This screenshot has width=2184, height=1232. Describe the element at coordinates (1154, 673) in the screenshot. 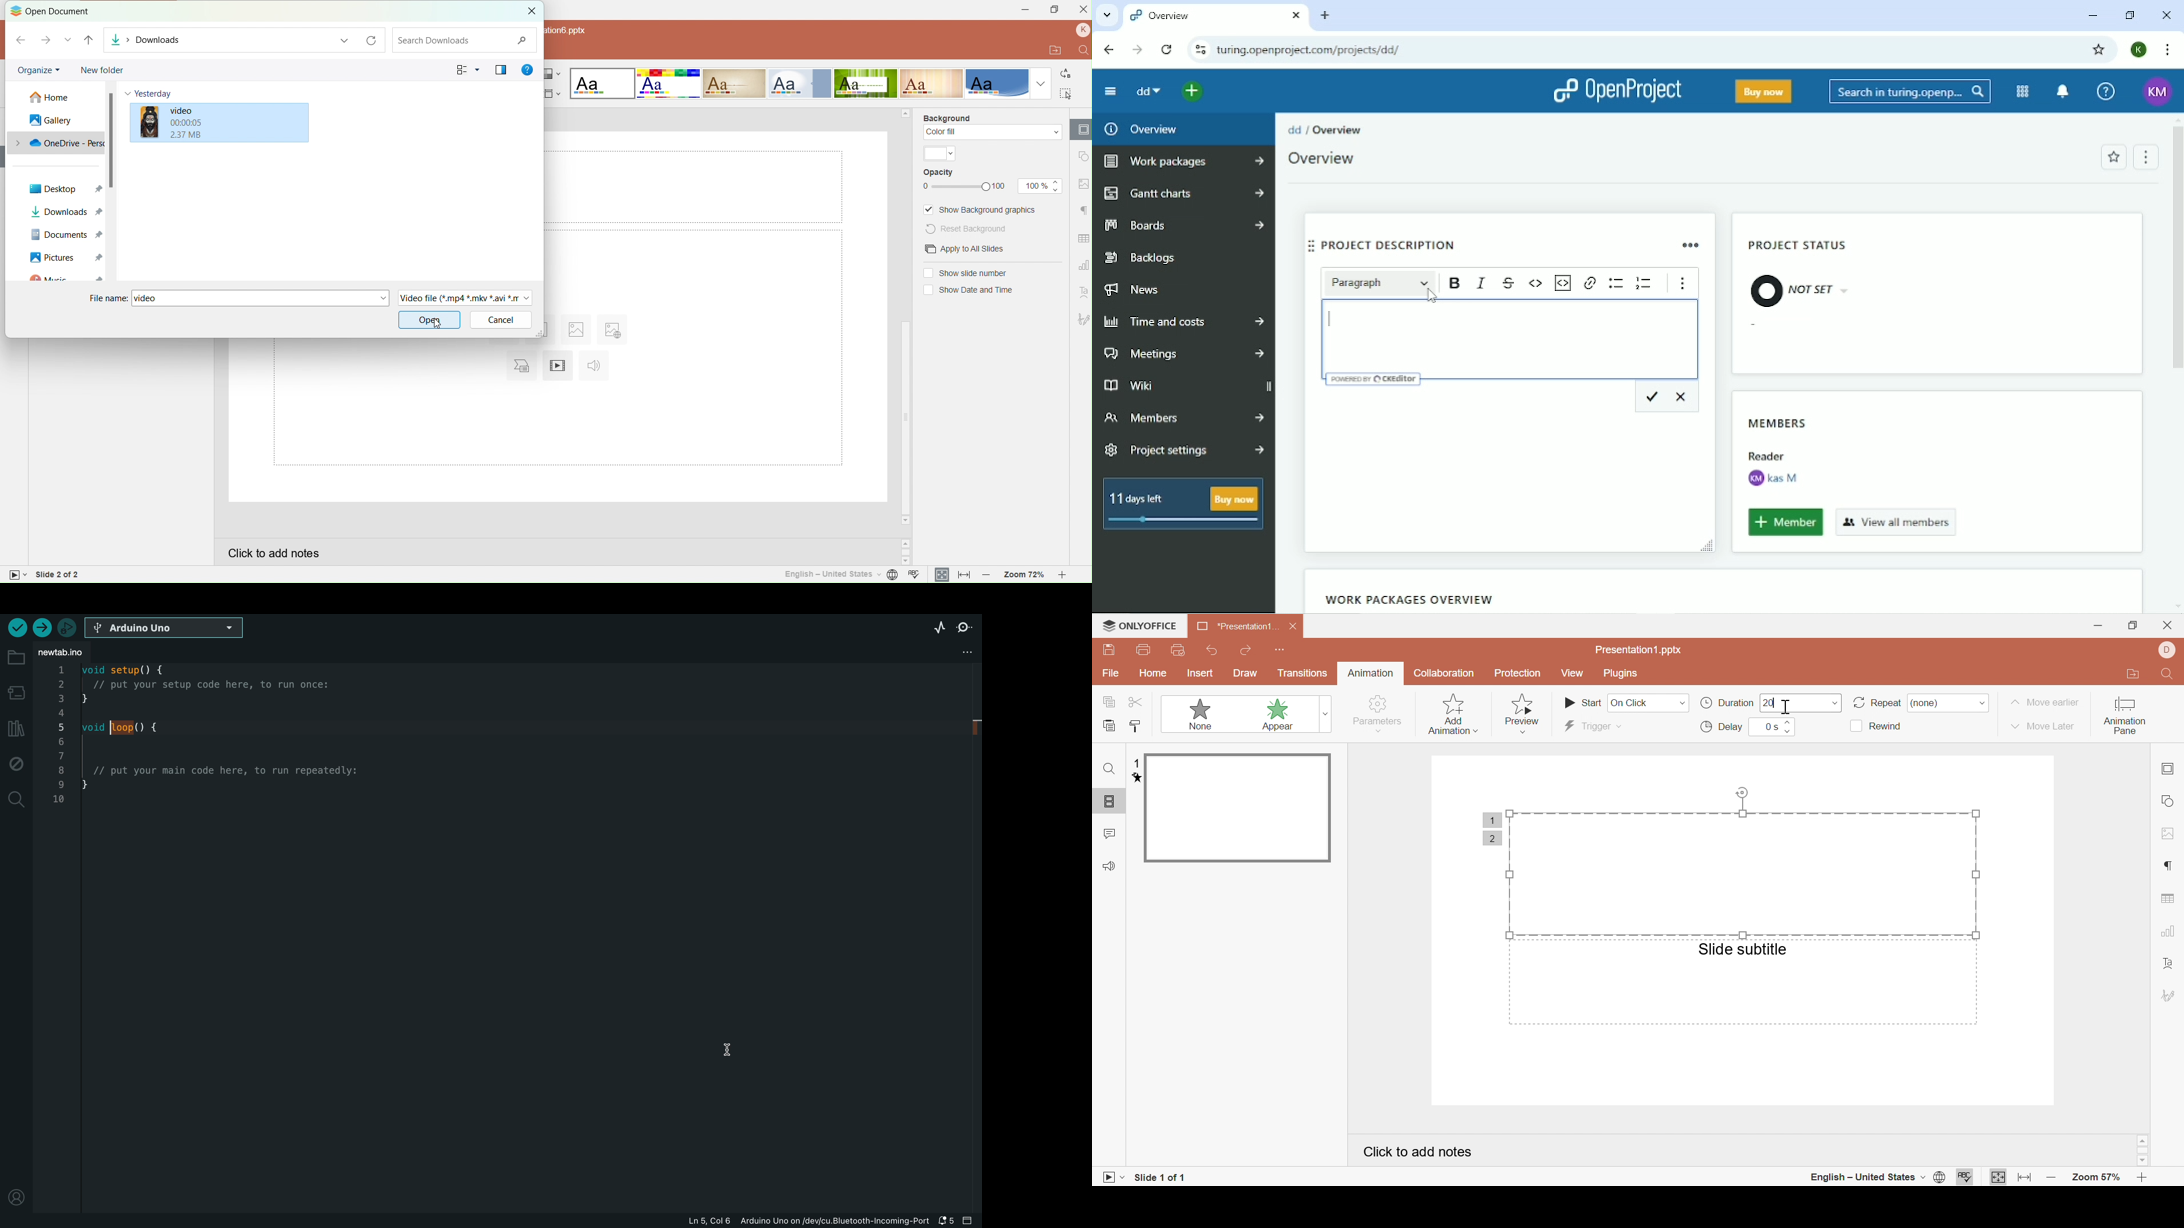

I see `home` at that location.